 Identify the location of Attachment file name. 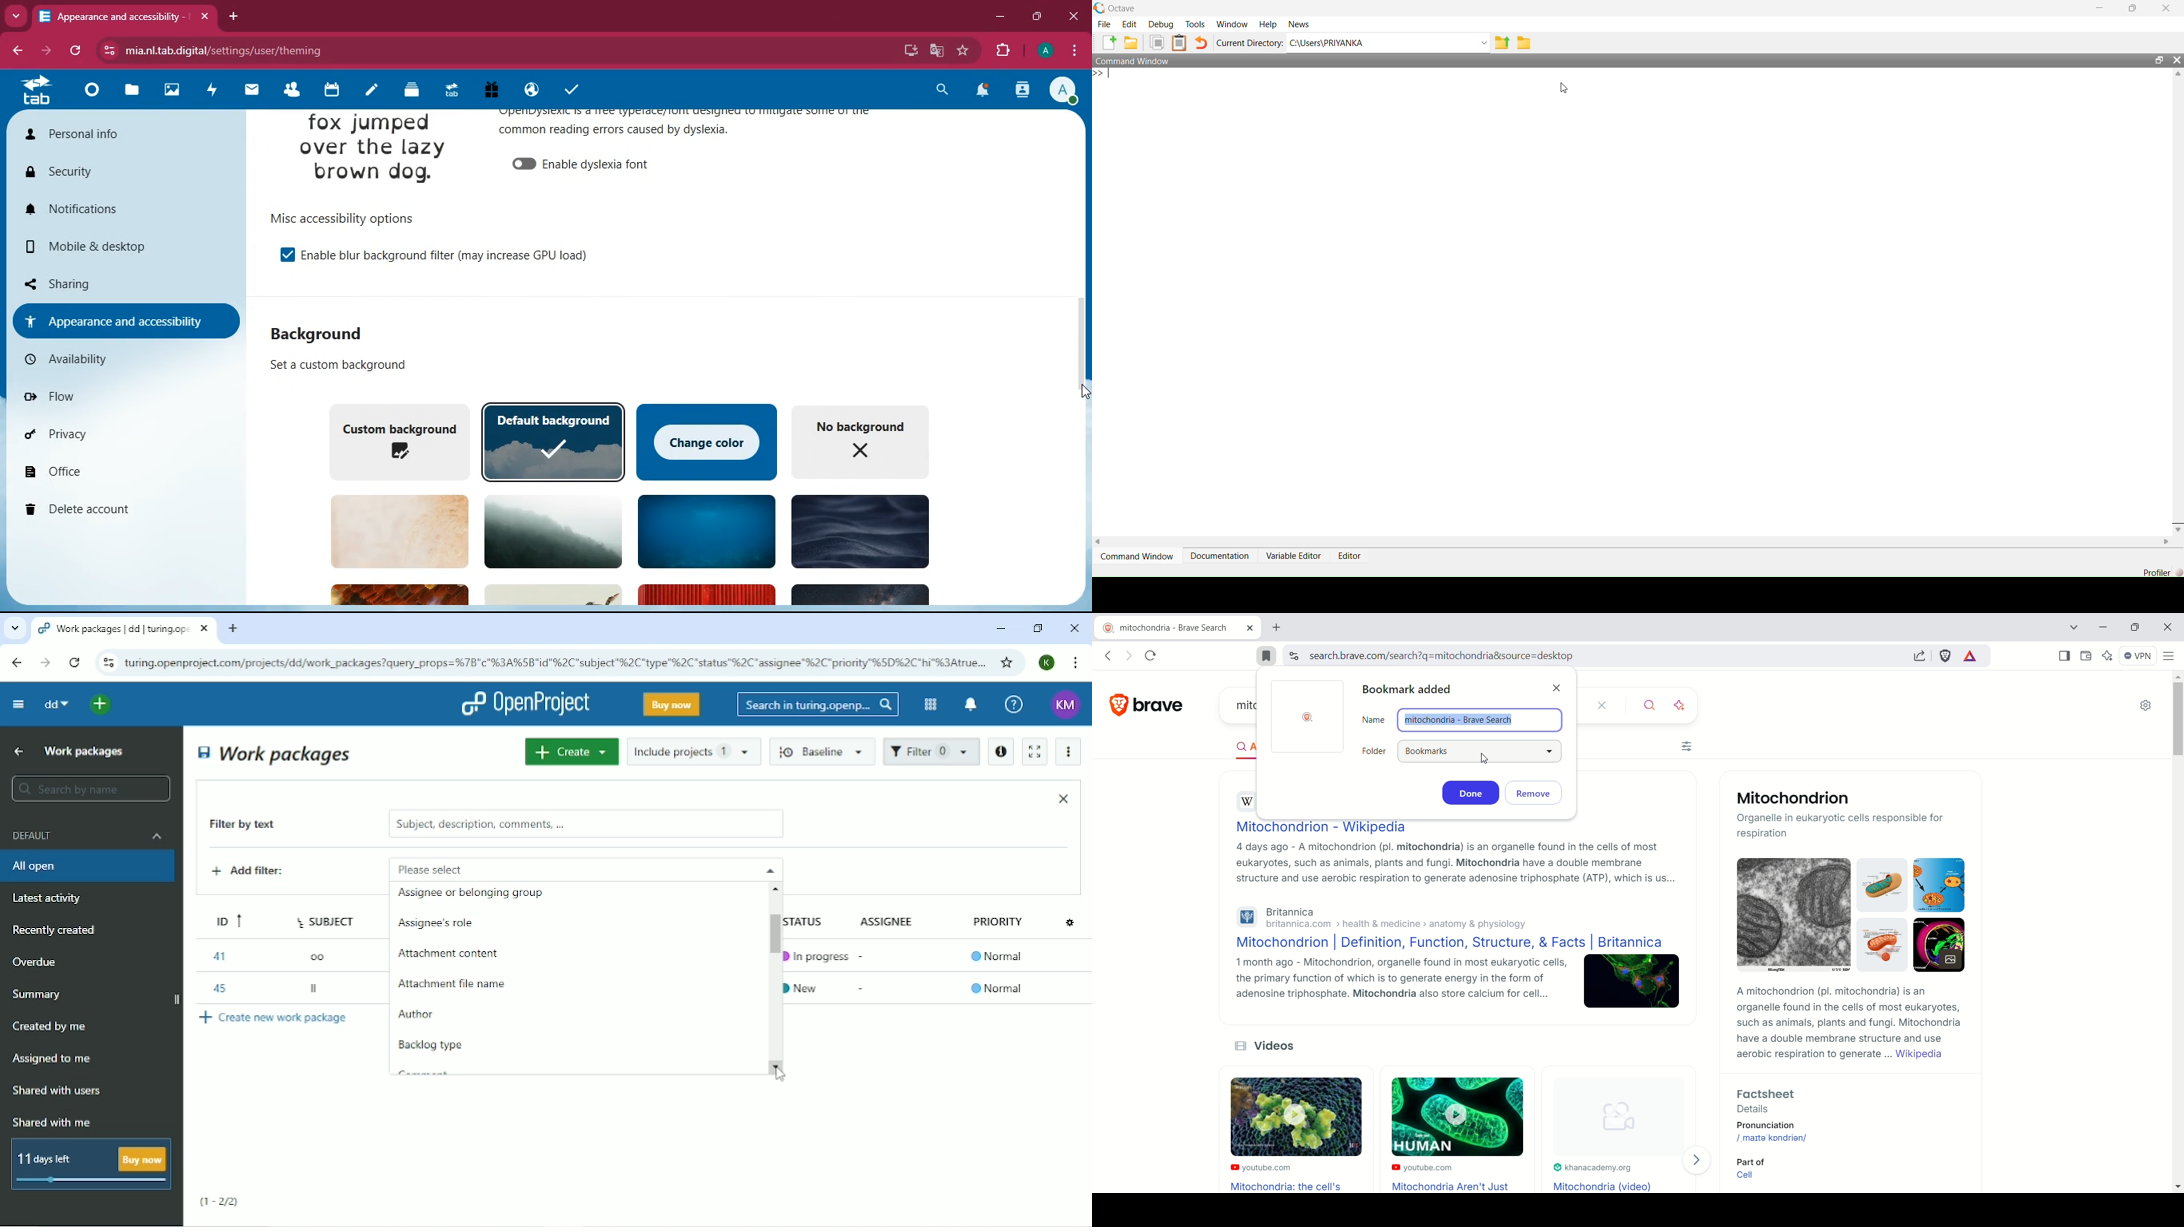
(453, 987).